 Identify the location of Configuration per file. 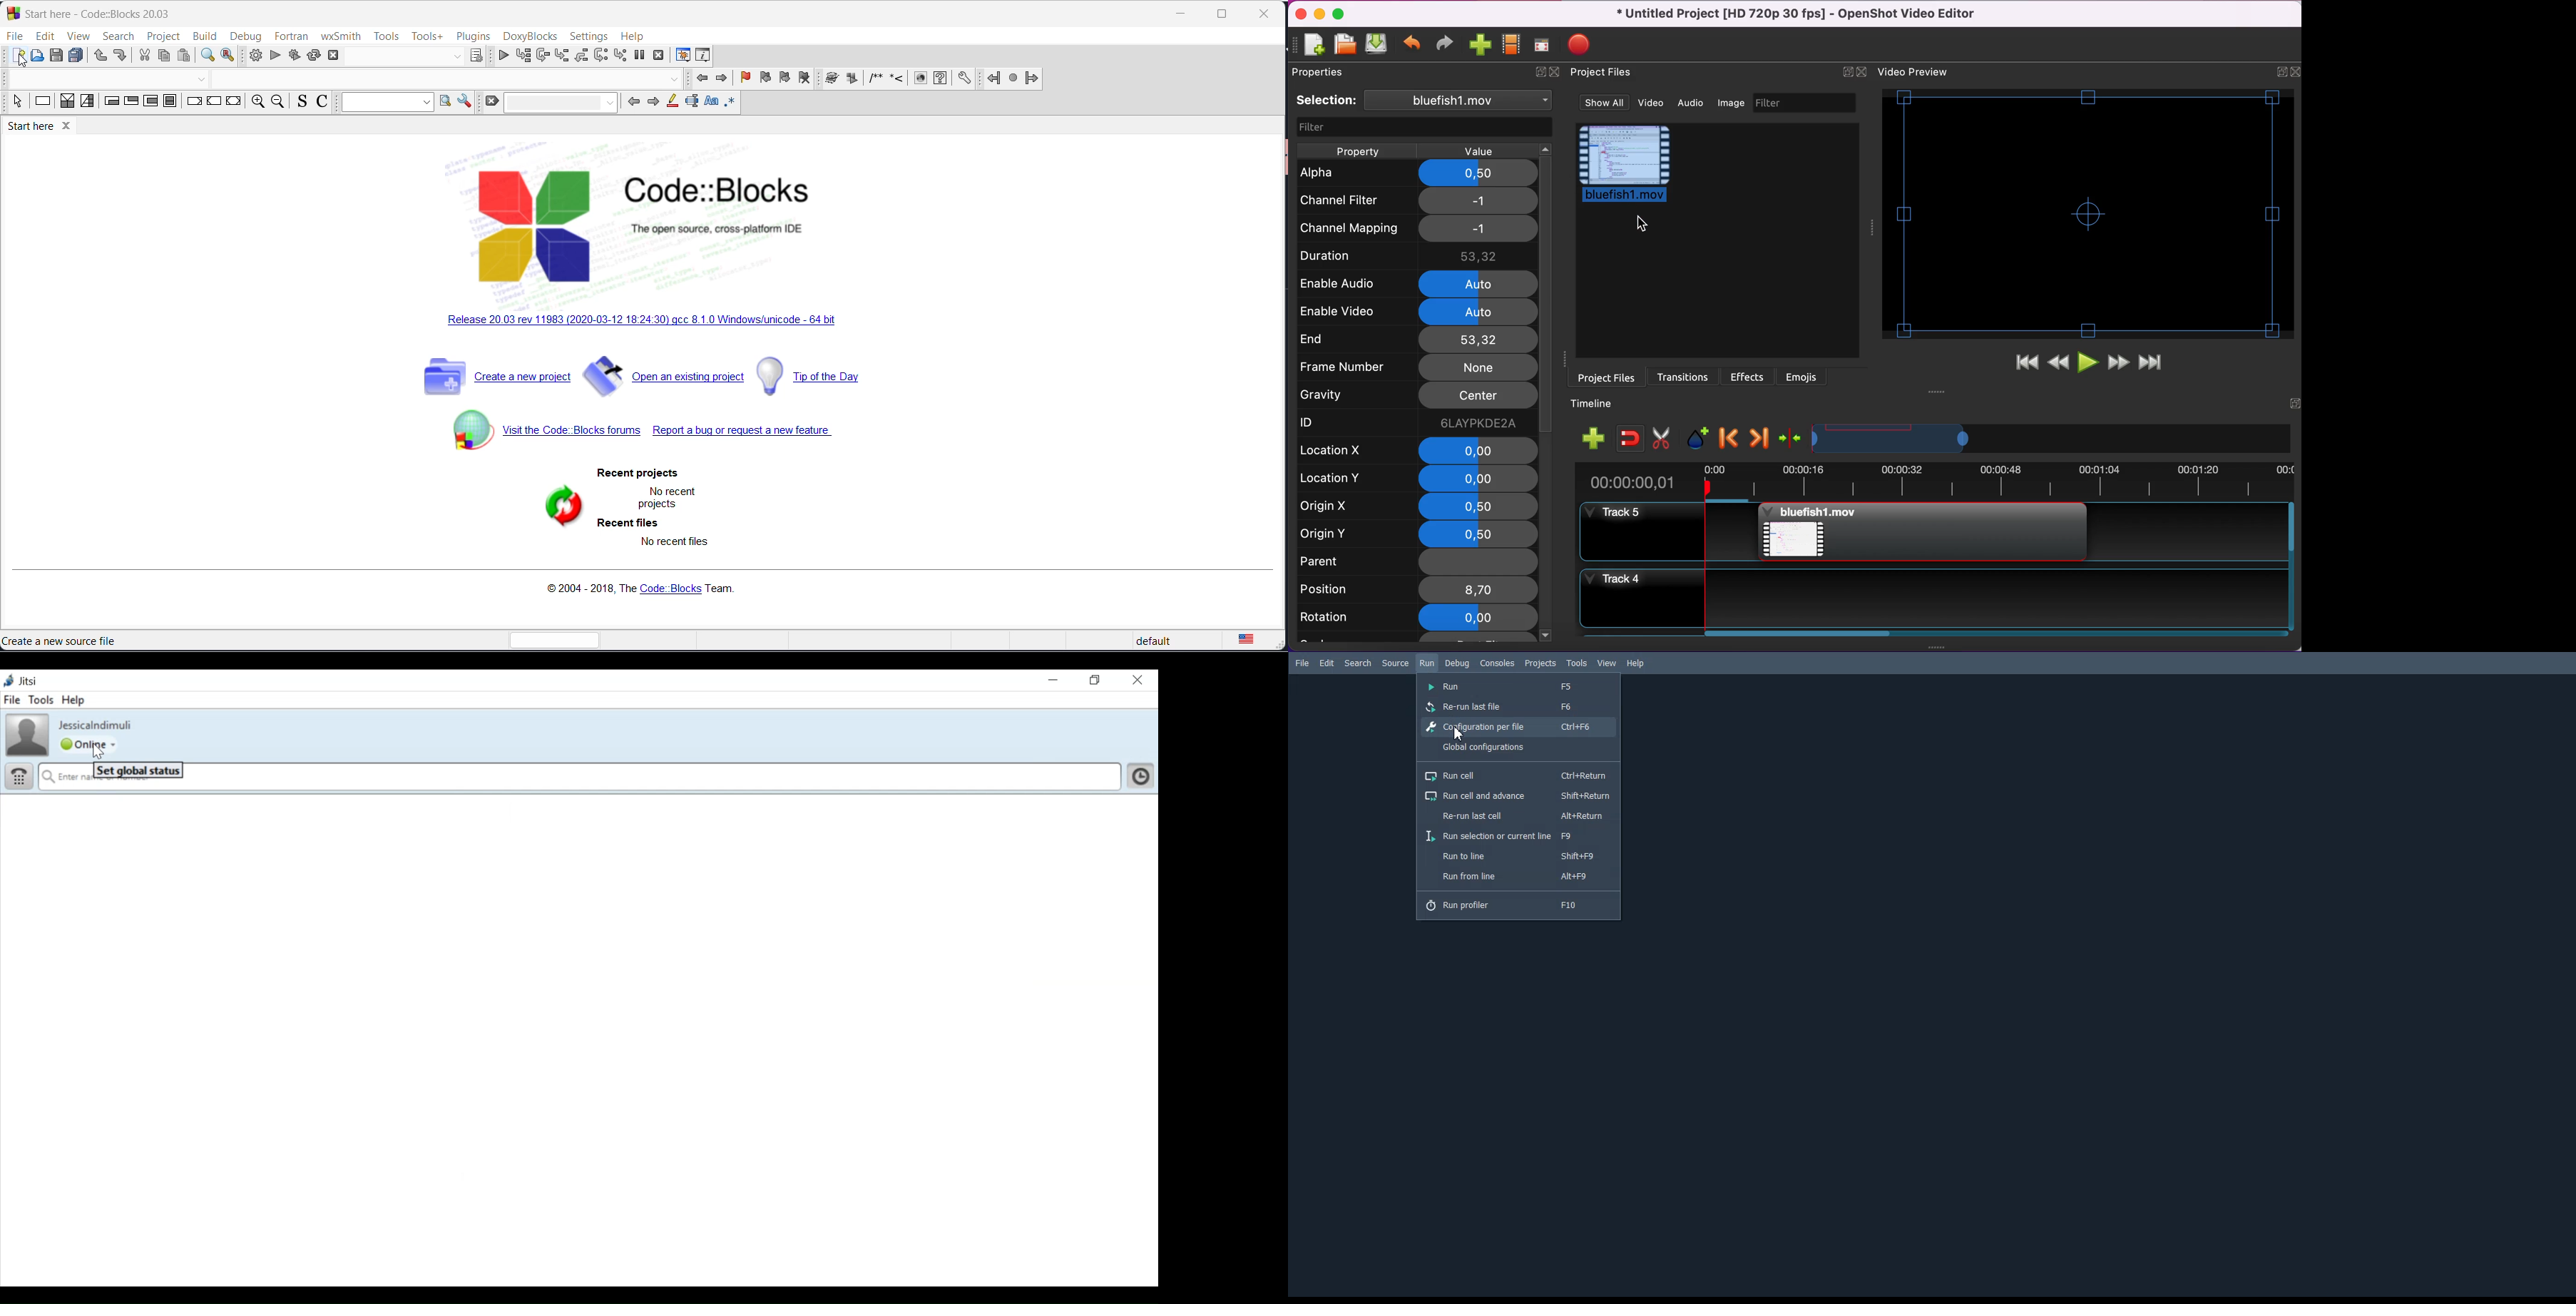
(1519, 728).